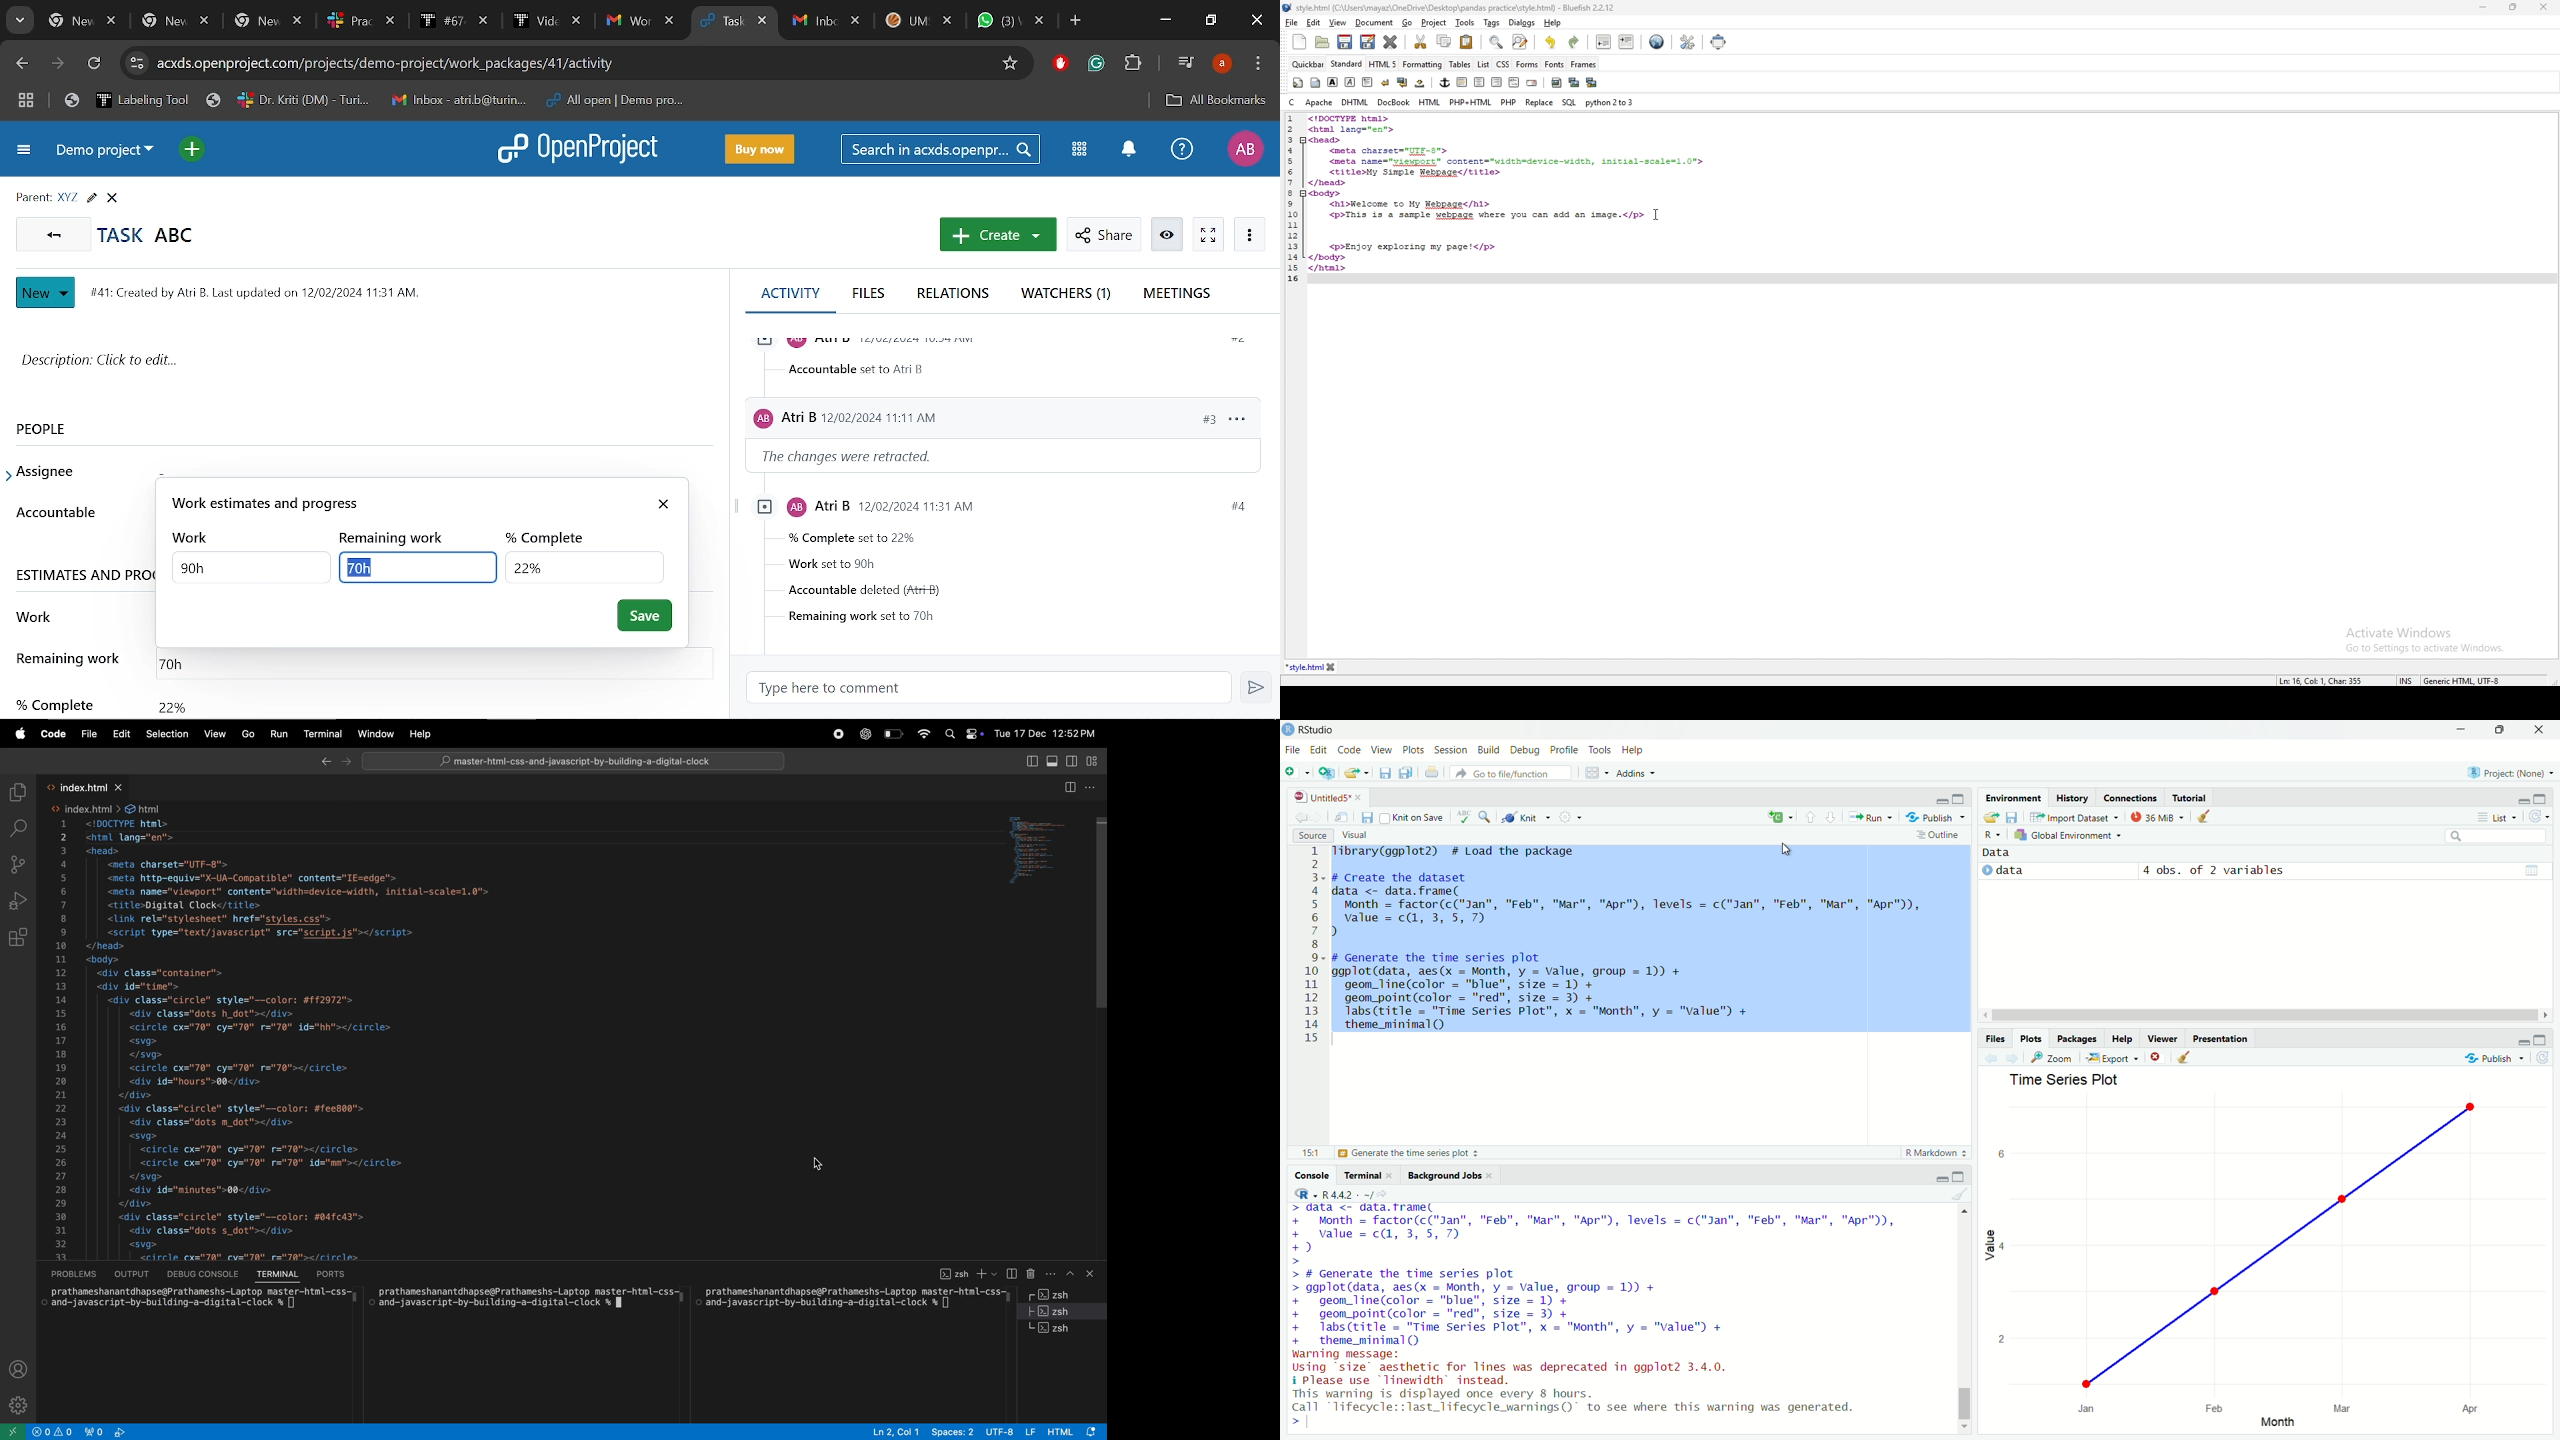 The width and height of the screenshot is (2576, 1456). What do you see at coordinates (2278, 1423) in the screenshot?
I see `month` at bounding box center [2278, 1423].